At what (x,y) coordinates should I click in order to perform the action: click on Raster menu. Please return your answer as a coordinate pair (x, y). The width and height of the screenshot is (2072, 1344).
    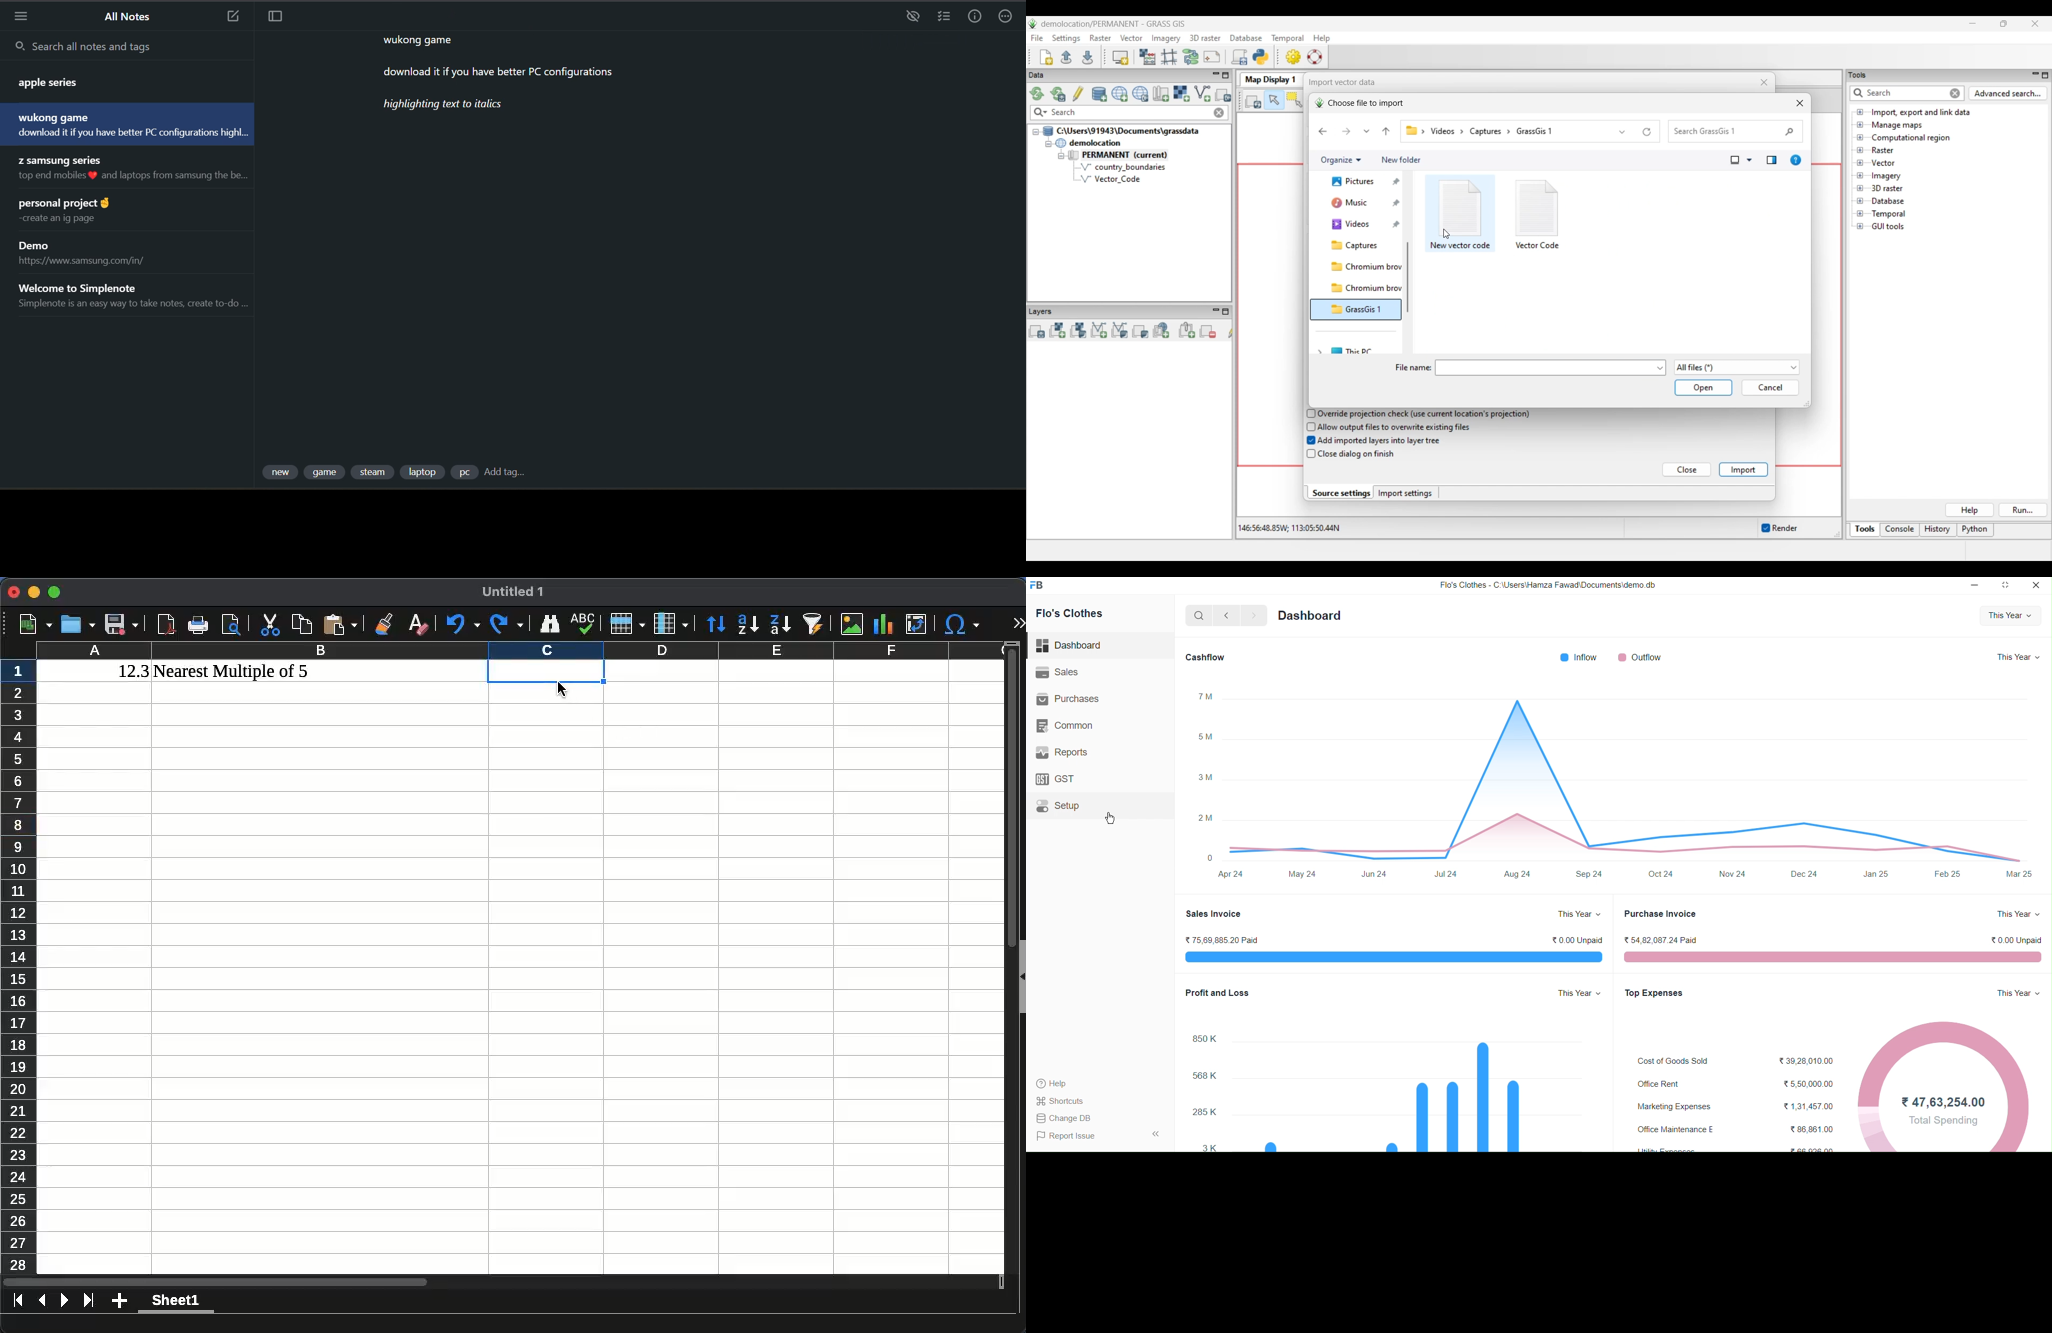
    Looking at the image, I should click on (1100, 38).